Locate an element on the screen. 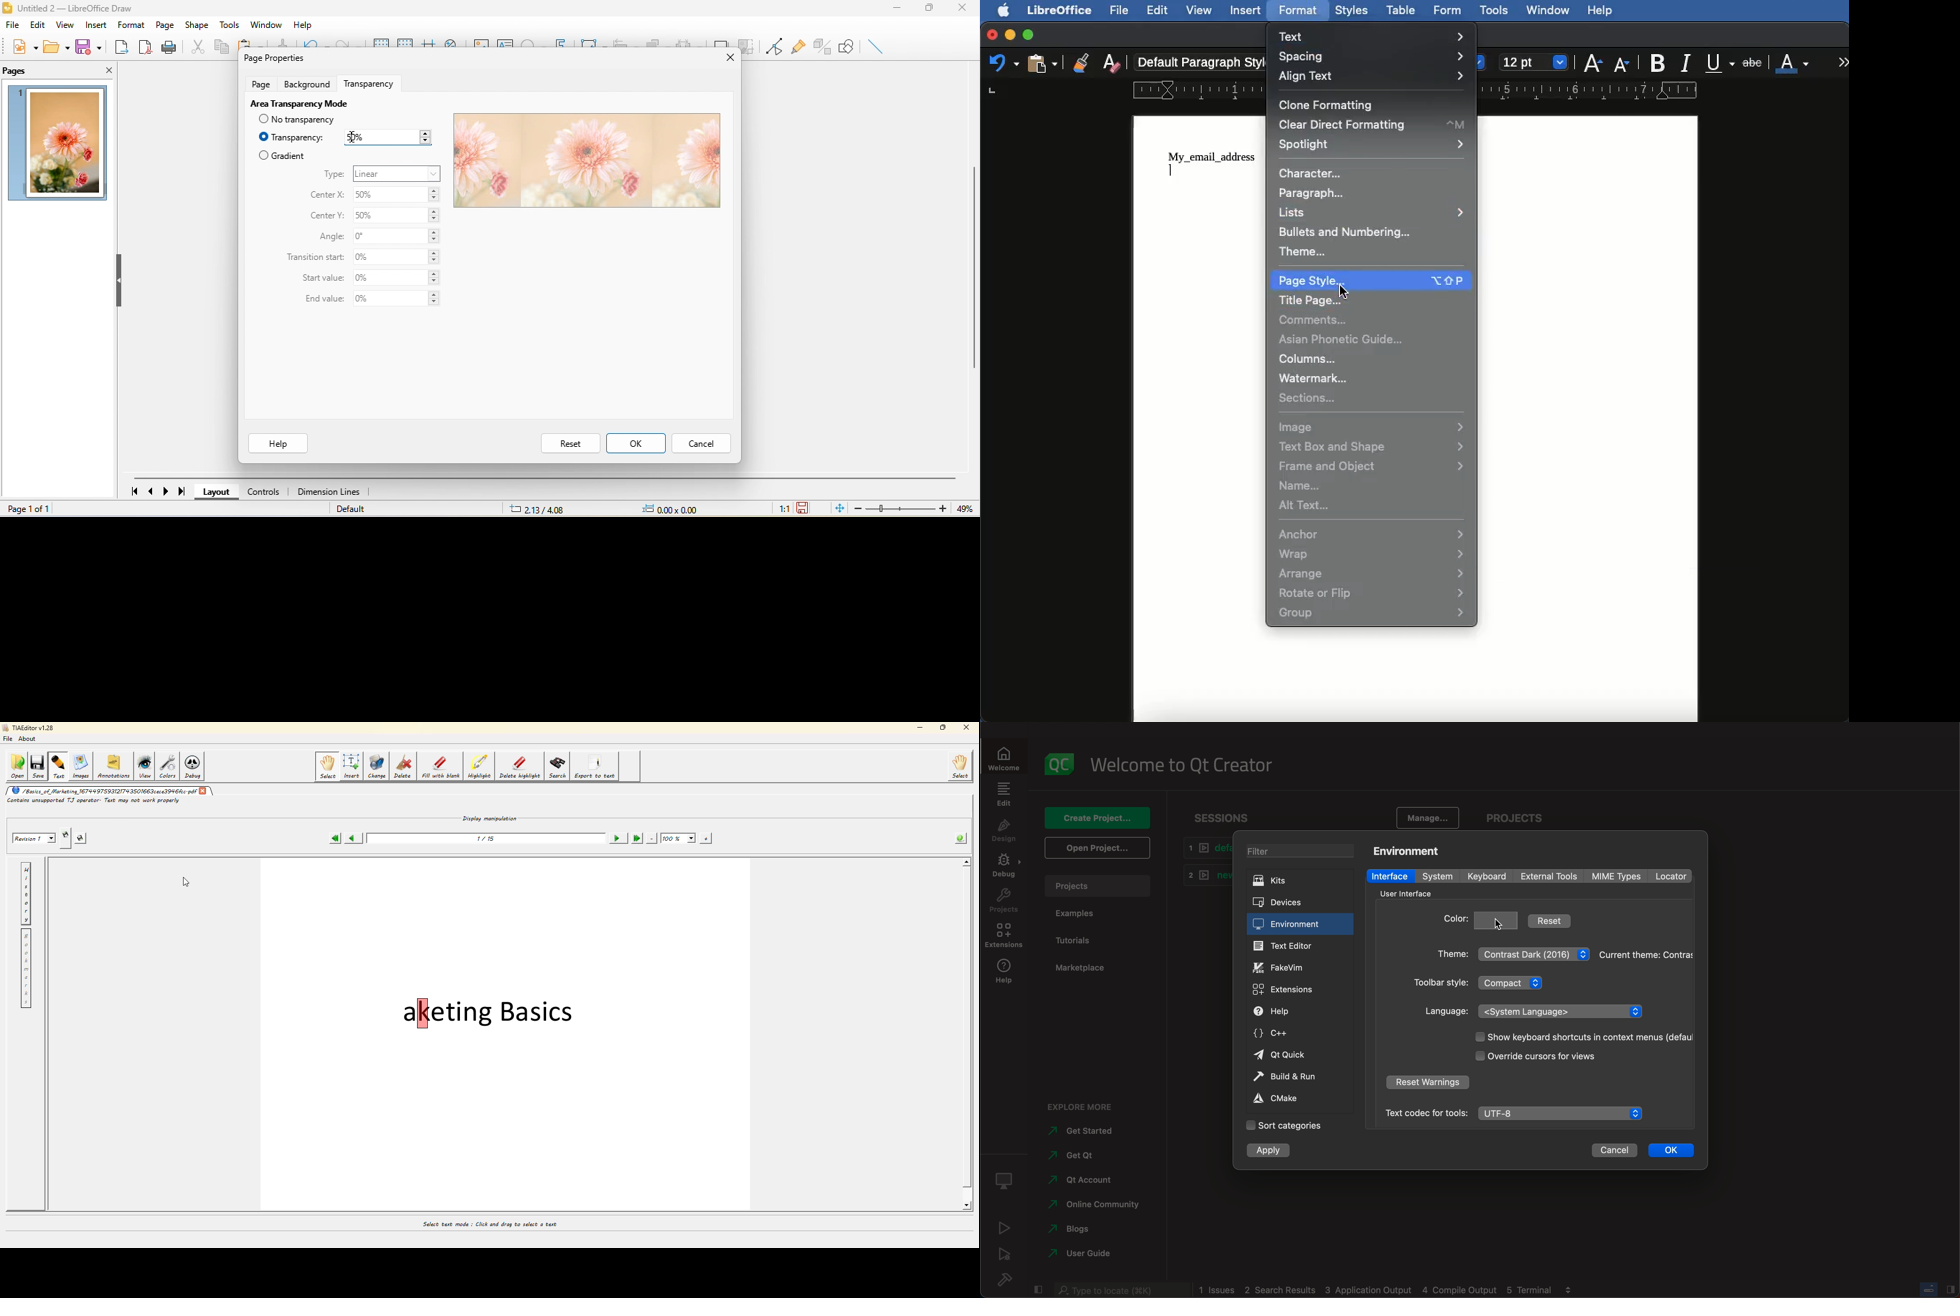 This screenshot has width=1960, height=1316. 1:1 is located at coordinates (783, 511).